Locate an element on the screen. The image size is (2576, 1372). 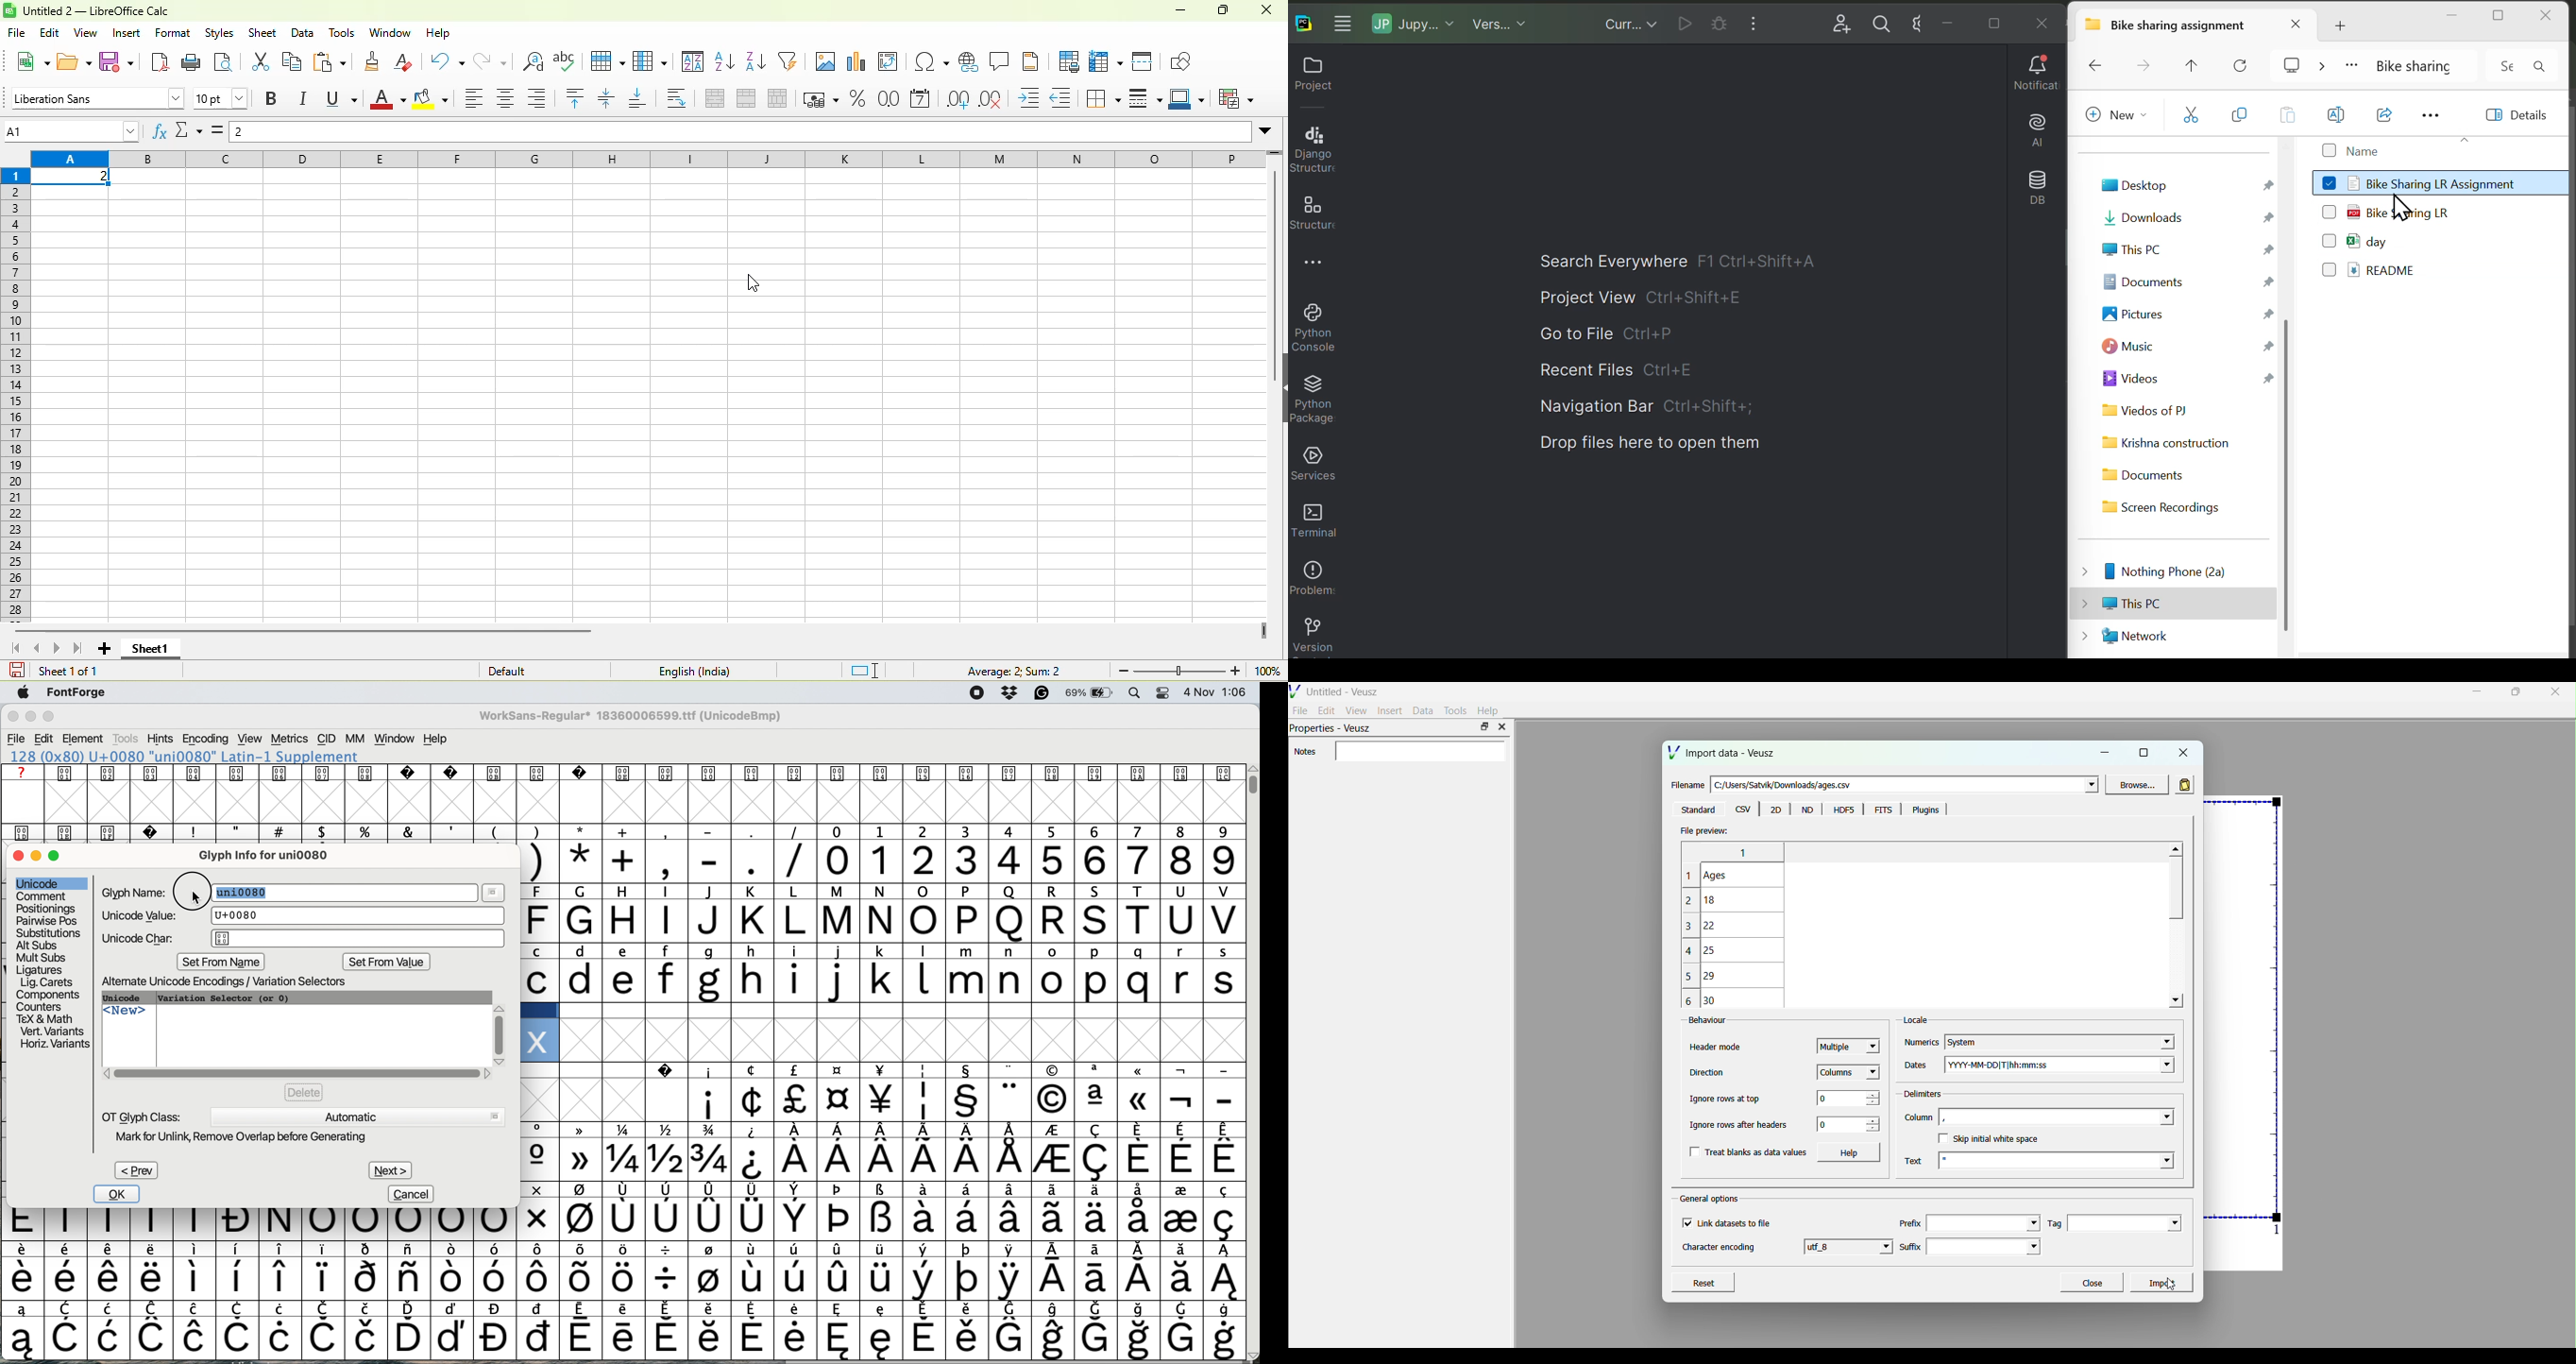
format is located at coordinates (171, 32).